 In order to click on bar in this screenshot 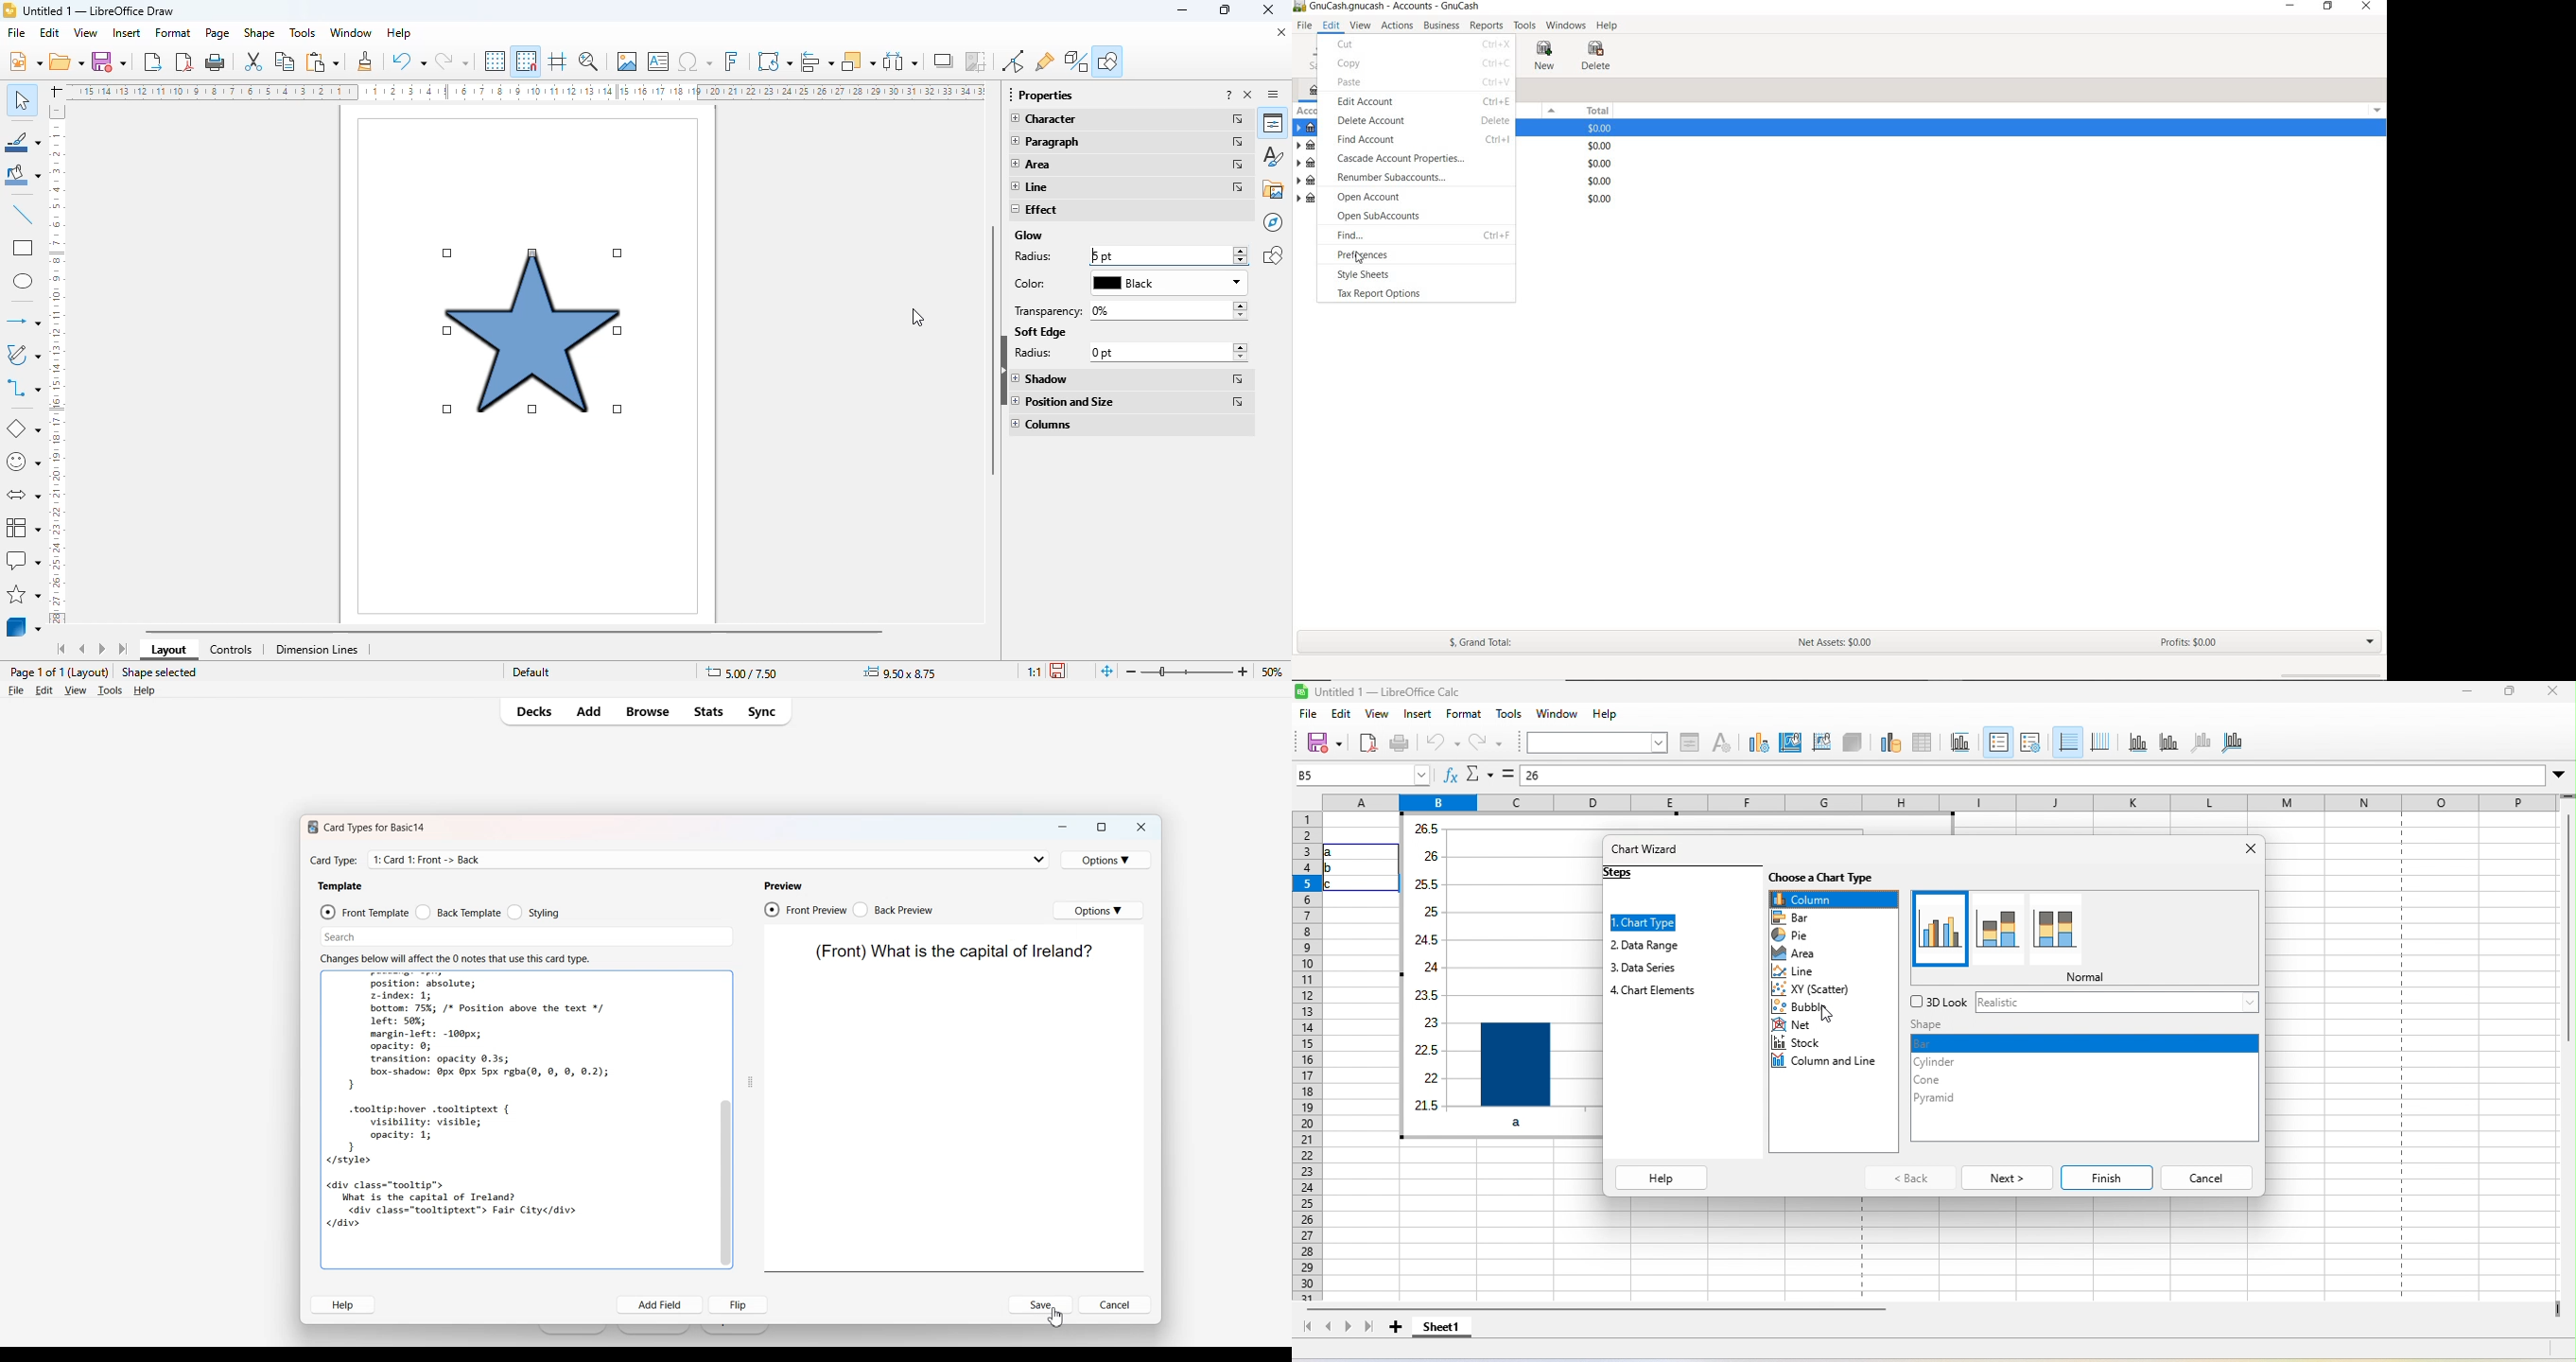, I will do `click(2087, 1043)`.